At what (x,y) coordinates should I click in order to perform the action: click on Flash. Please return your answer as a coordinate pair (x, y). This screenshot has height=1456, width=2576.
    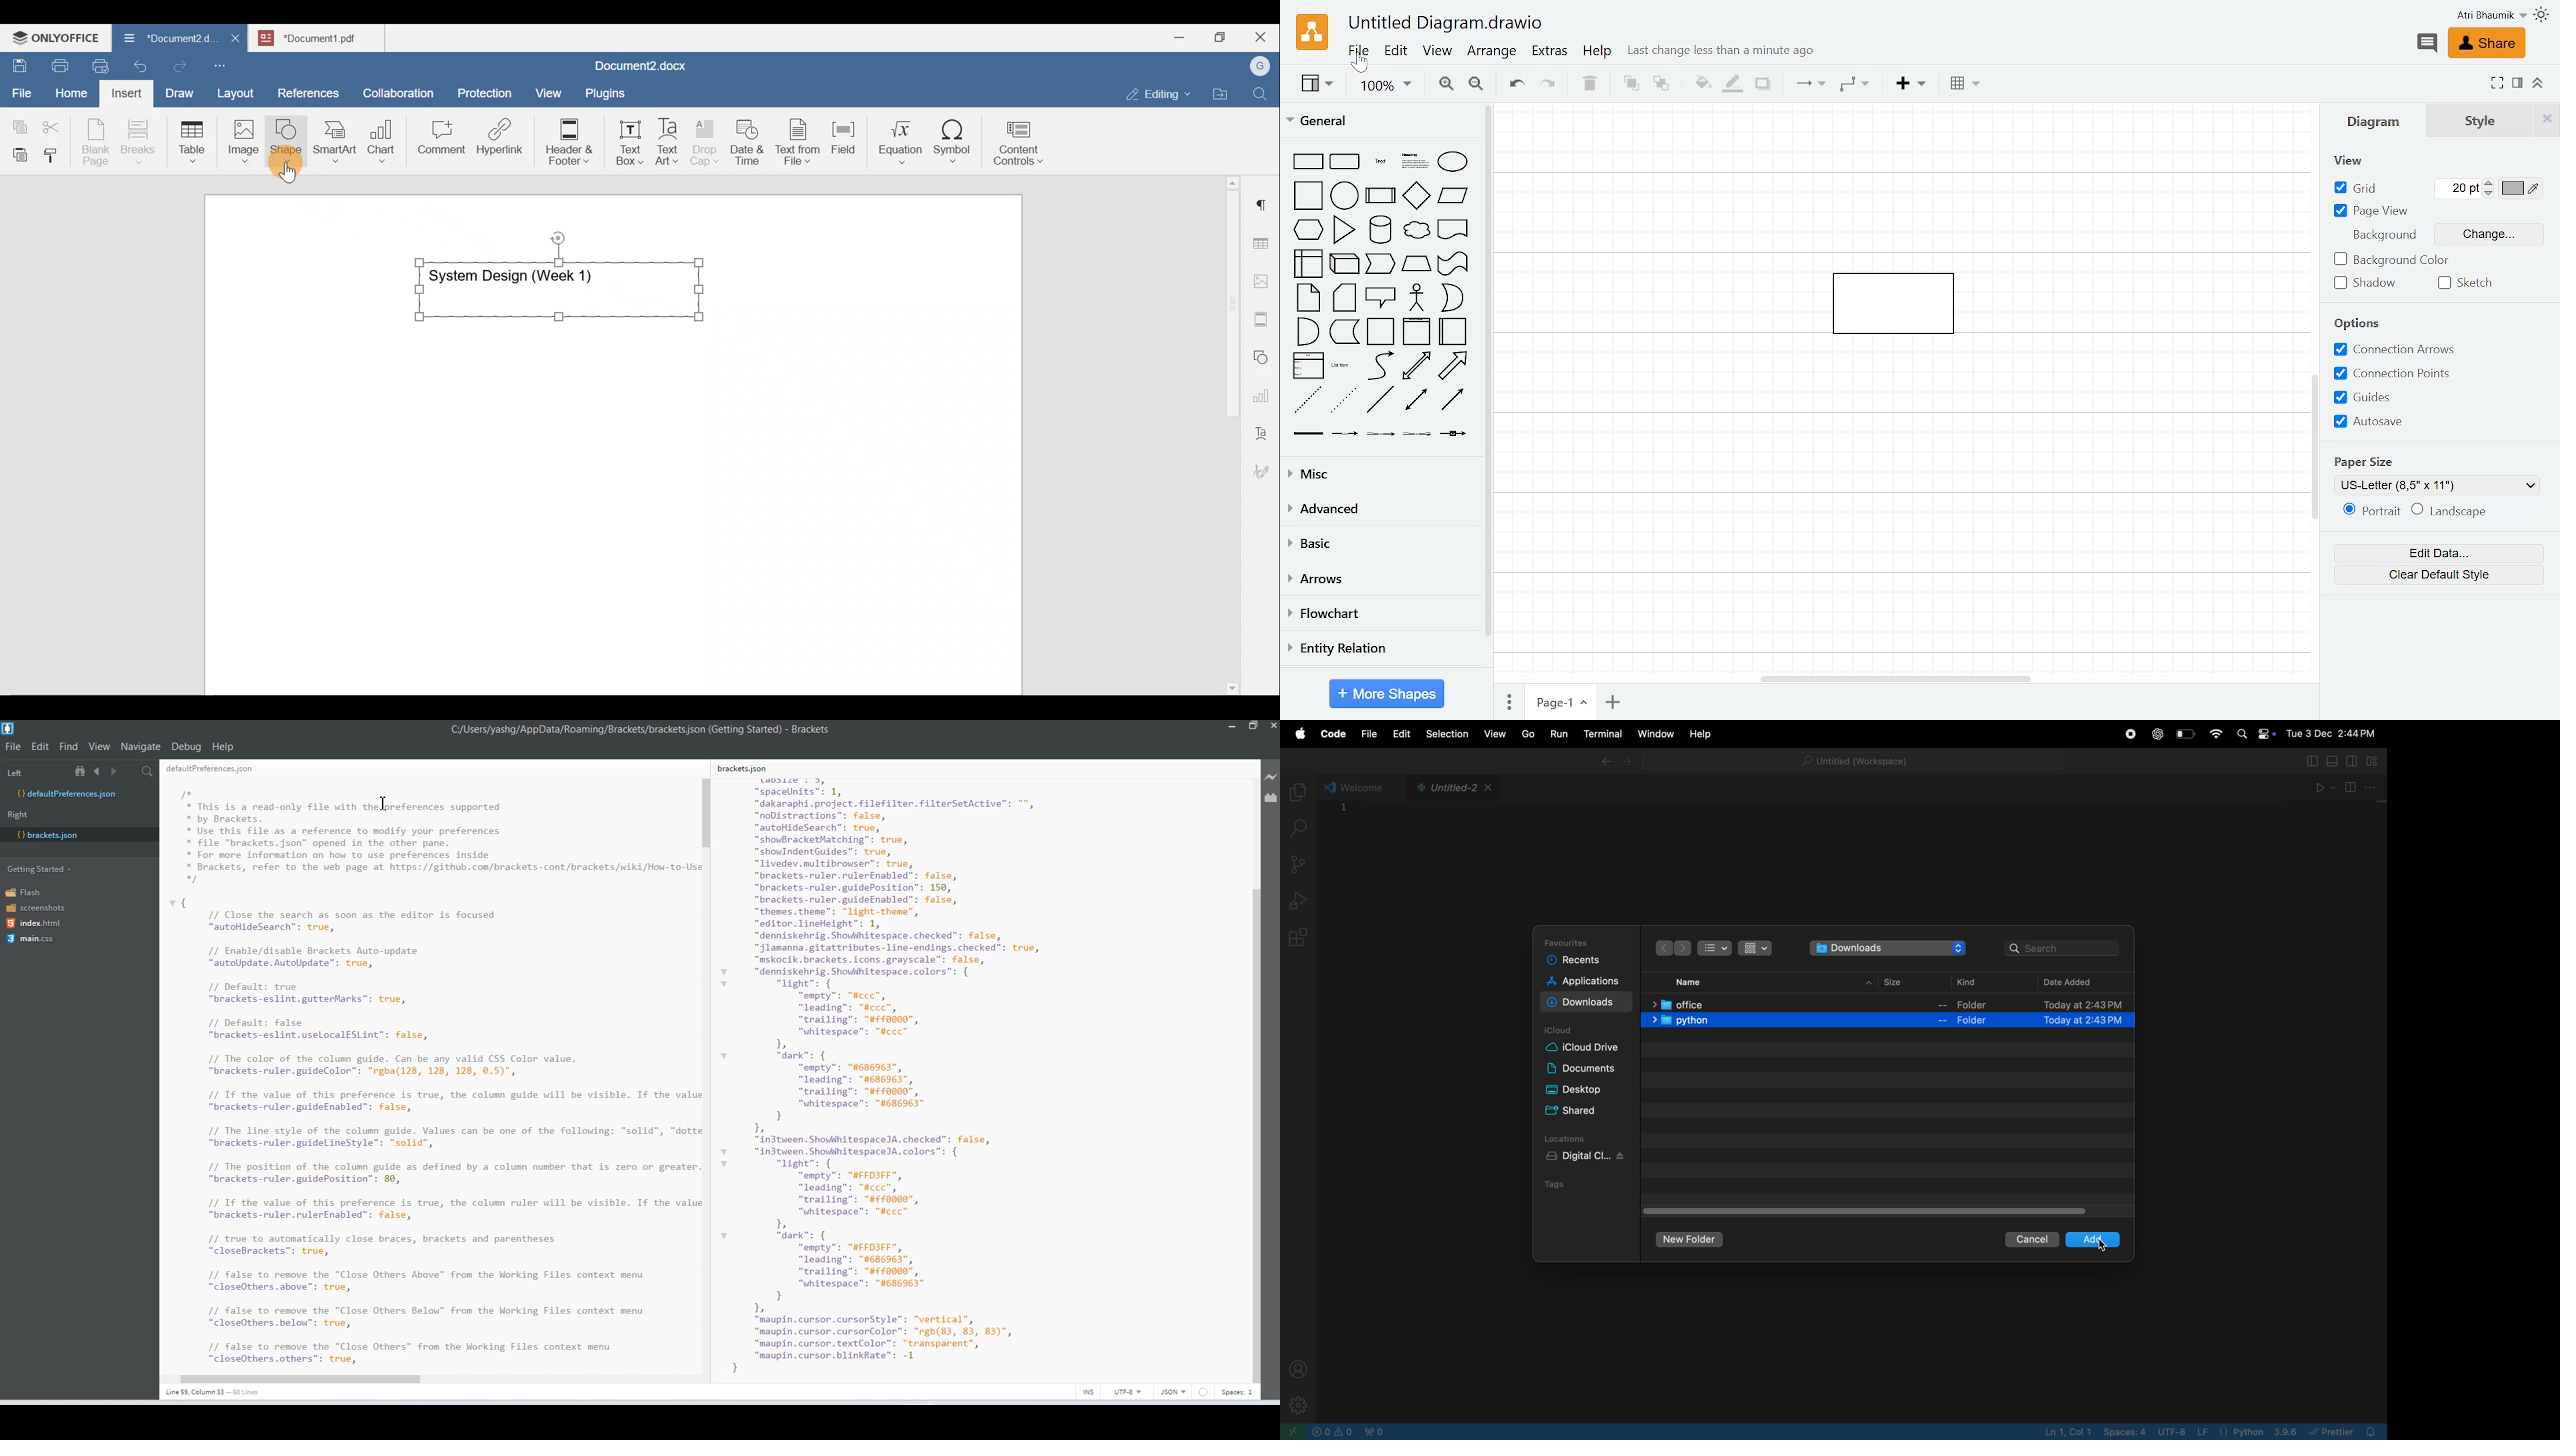
    Looking at the image, I should click on (28, 892).